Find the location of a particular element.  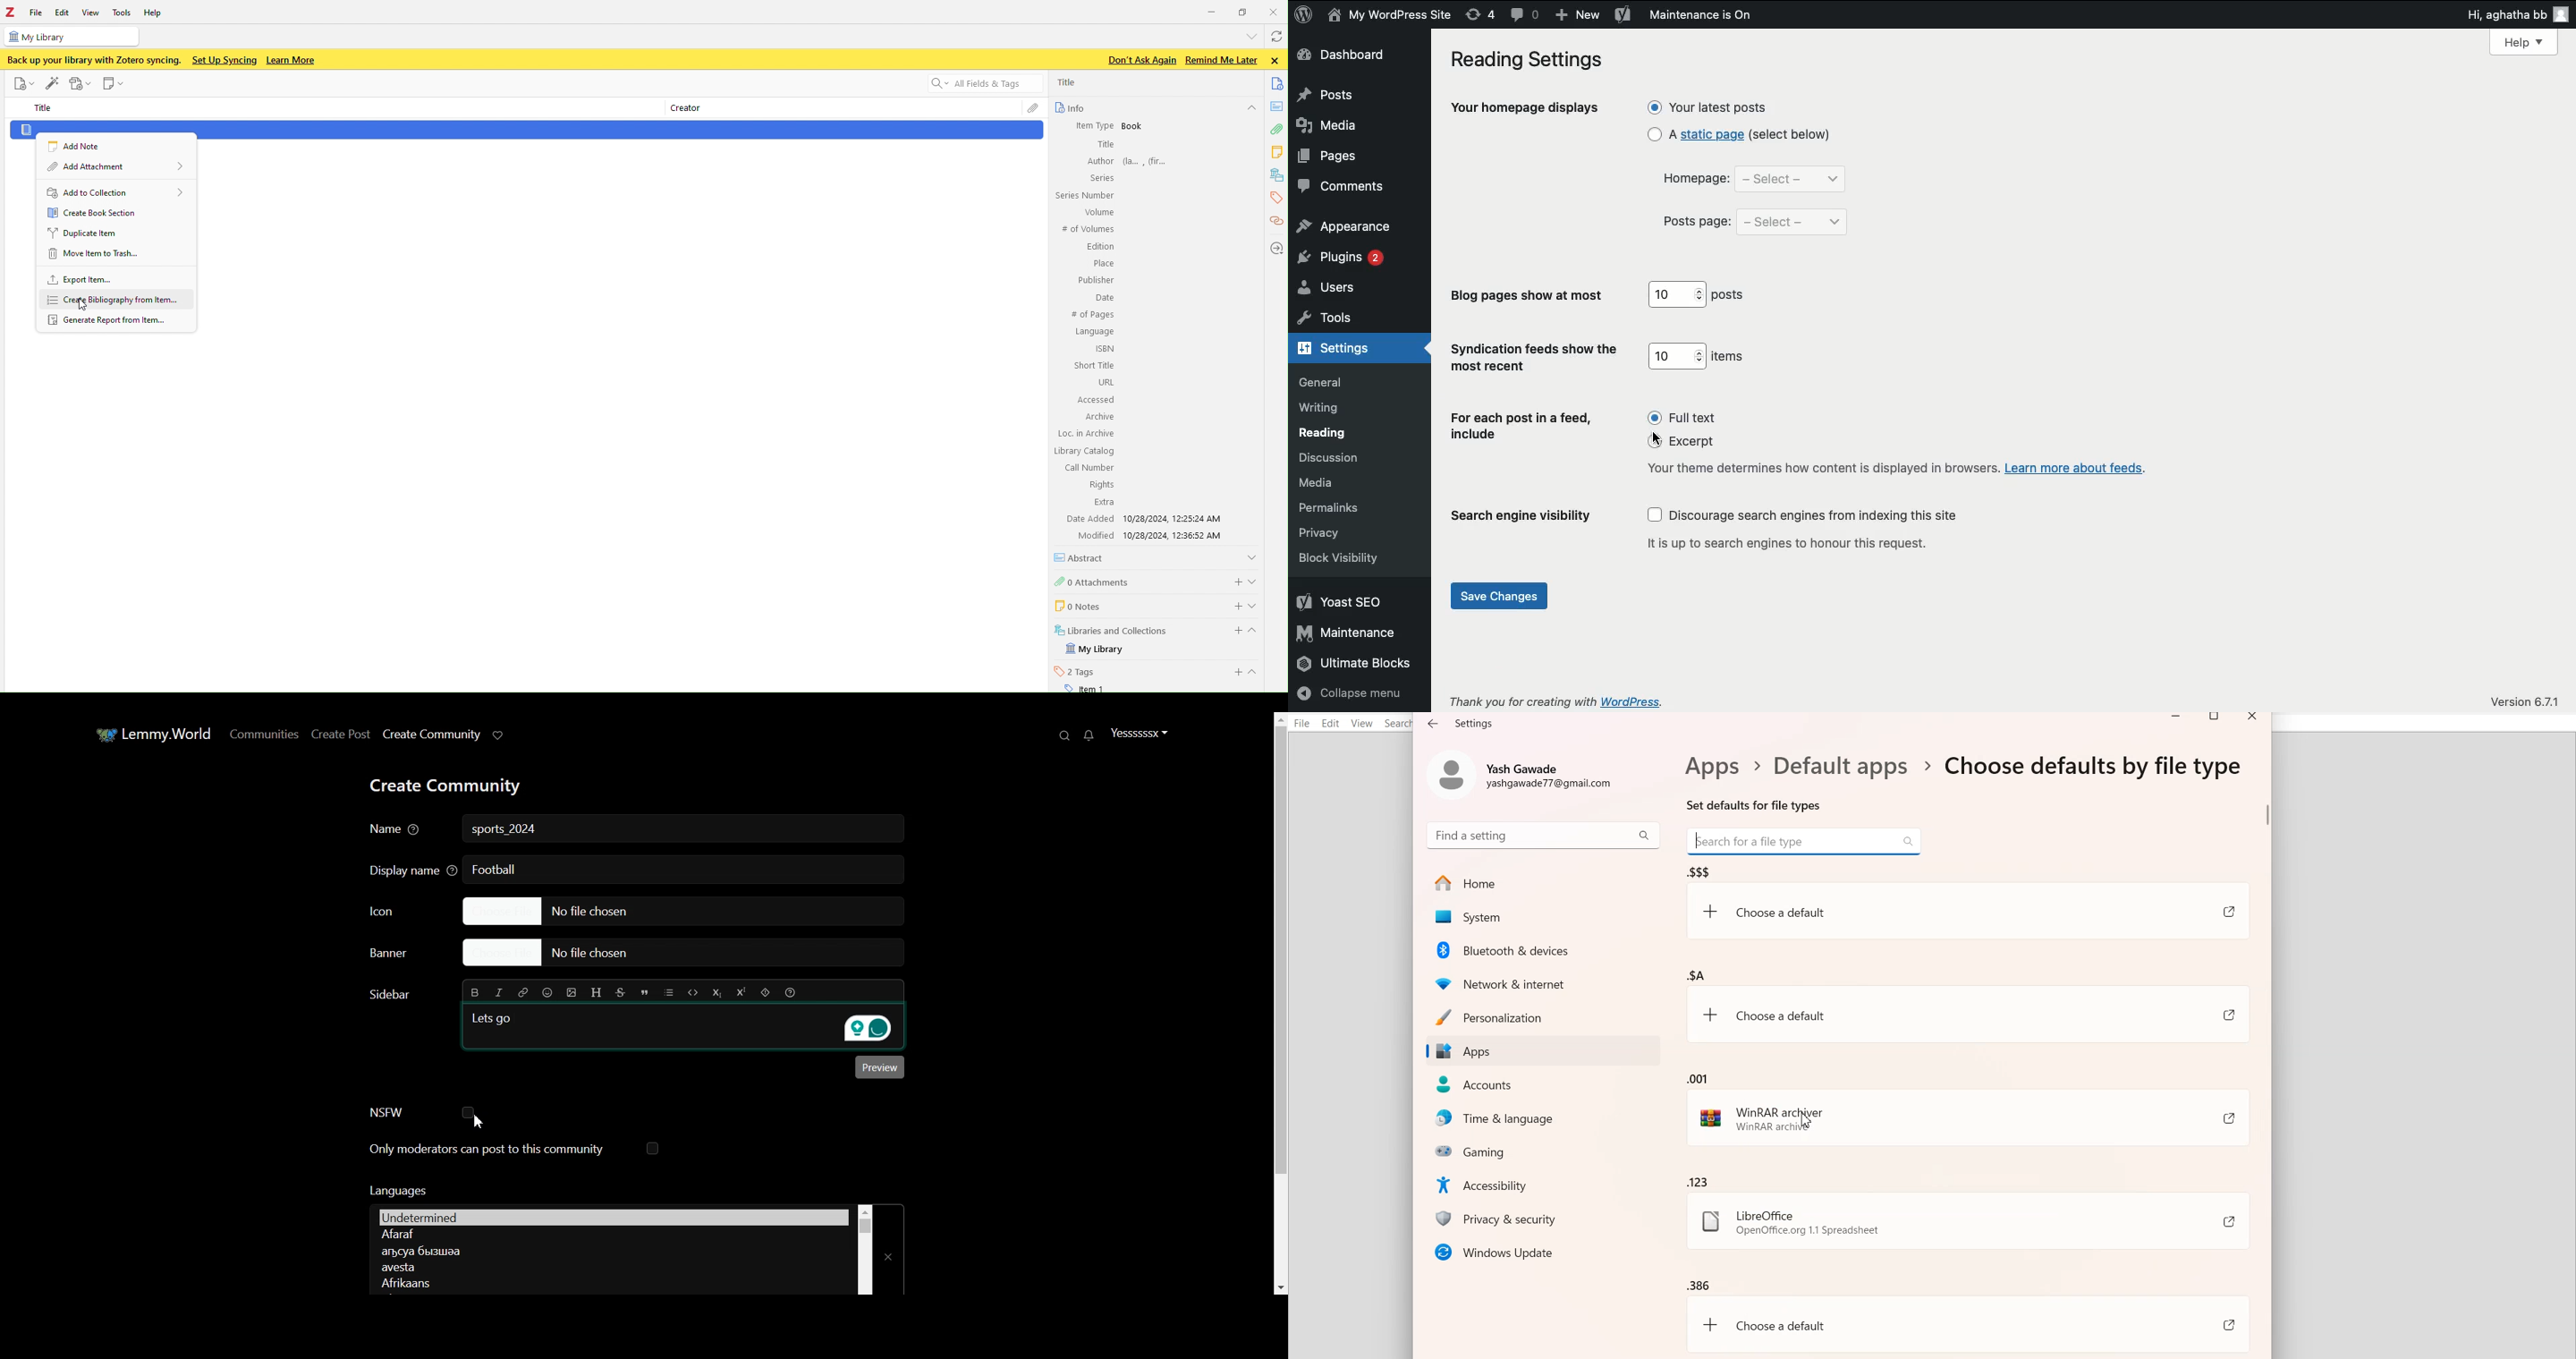

media is located at coordinates (1331, 125).